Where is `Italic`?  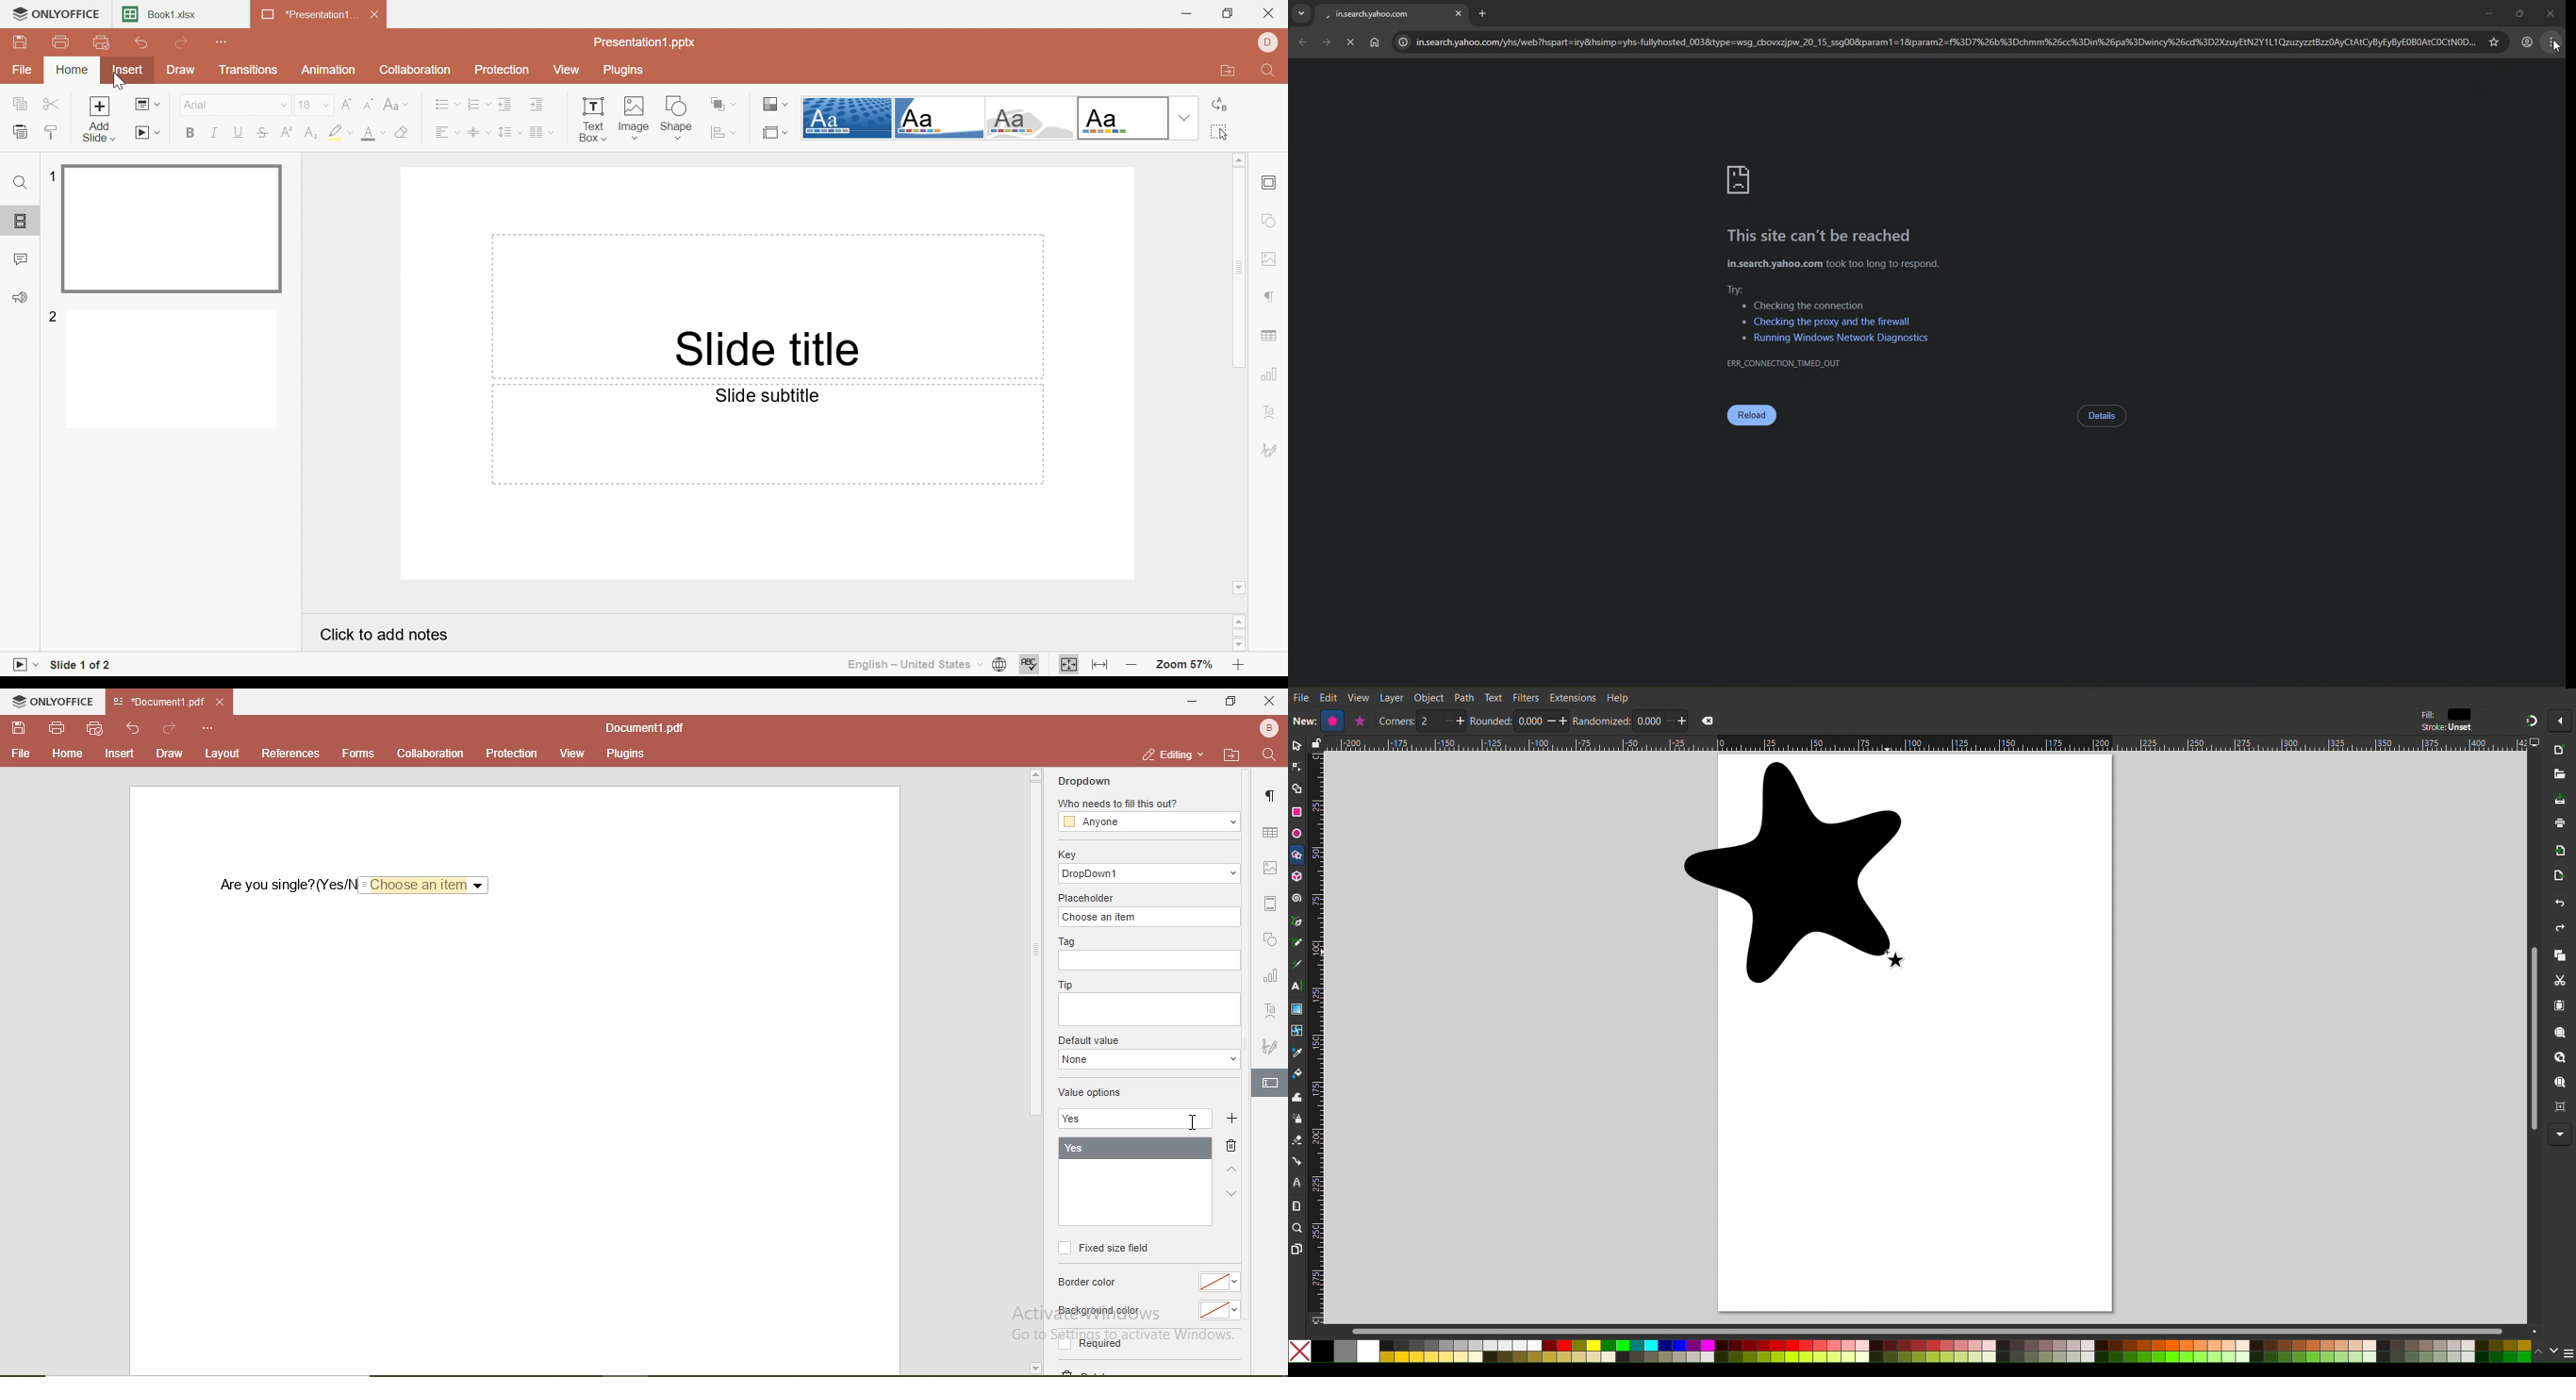
Italic is located at coordinates (213, 132).